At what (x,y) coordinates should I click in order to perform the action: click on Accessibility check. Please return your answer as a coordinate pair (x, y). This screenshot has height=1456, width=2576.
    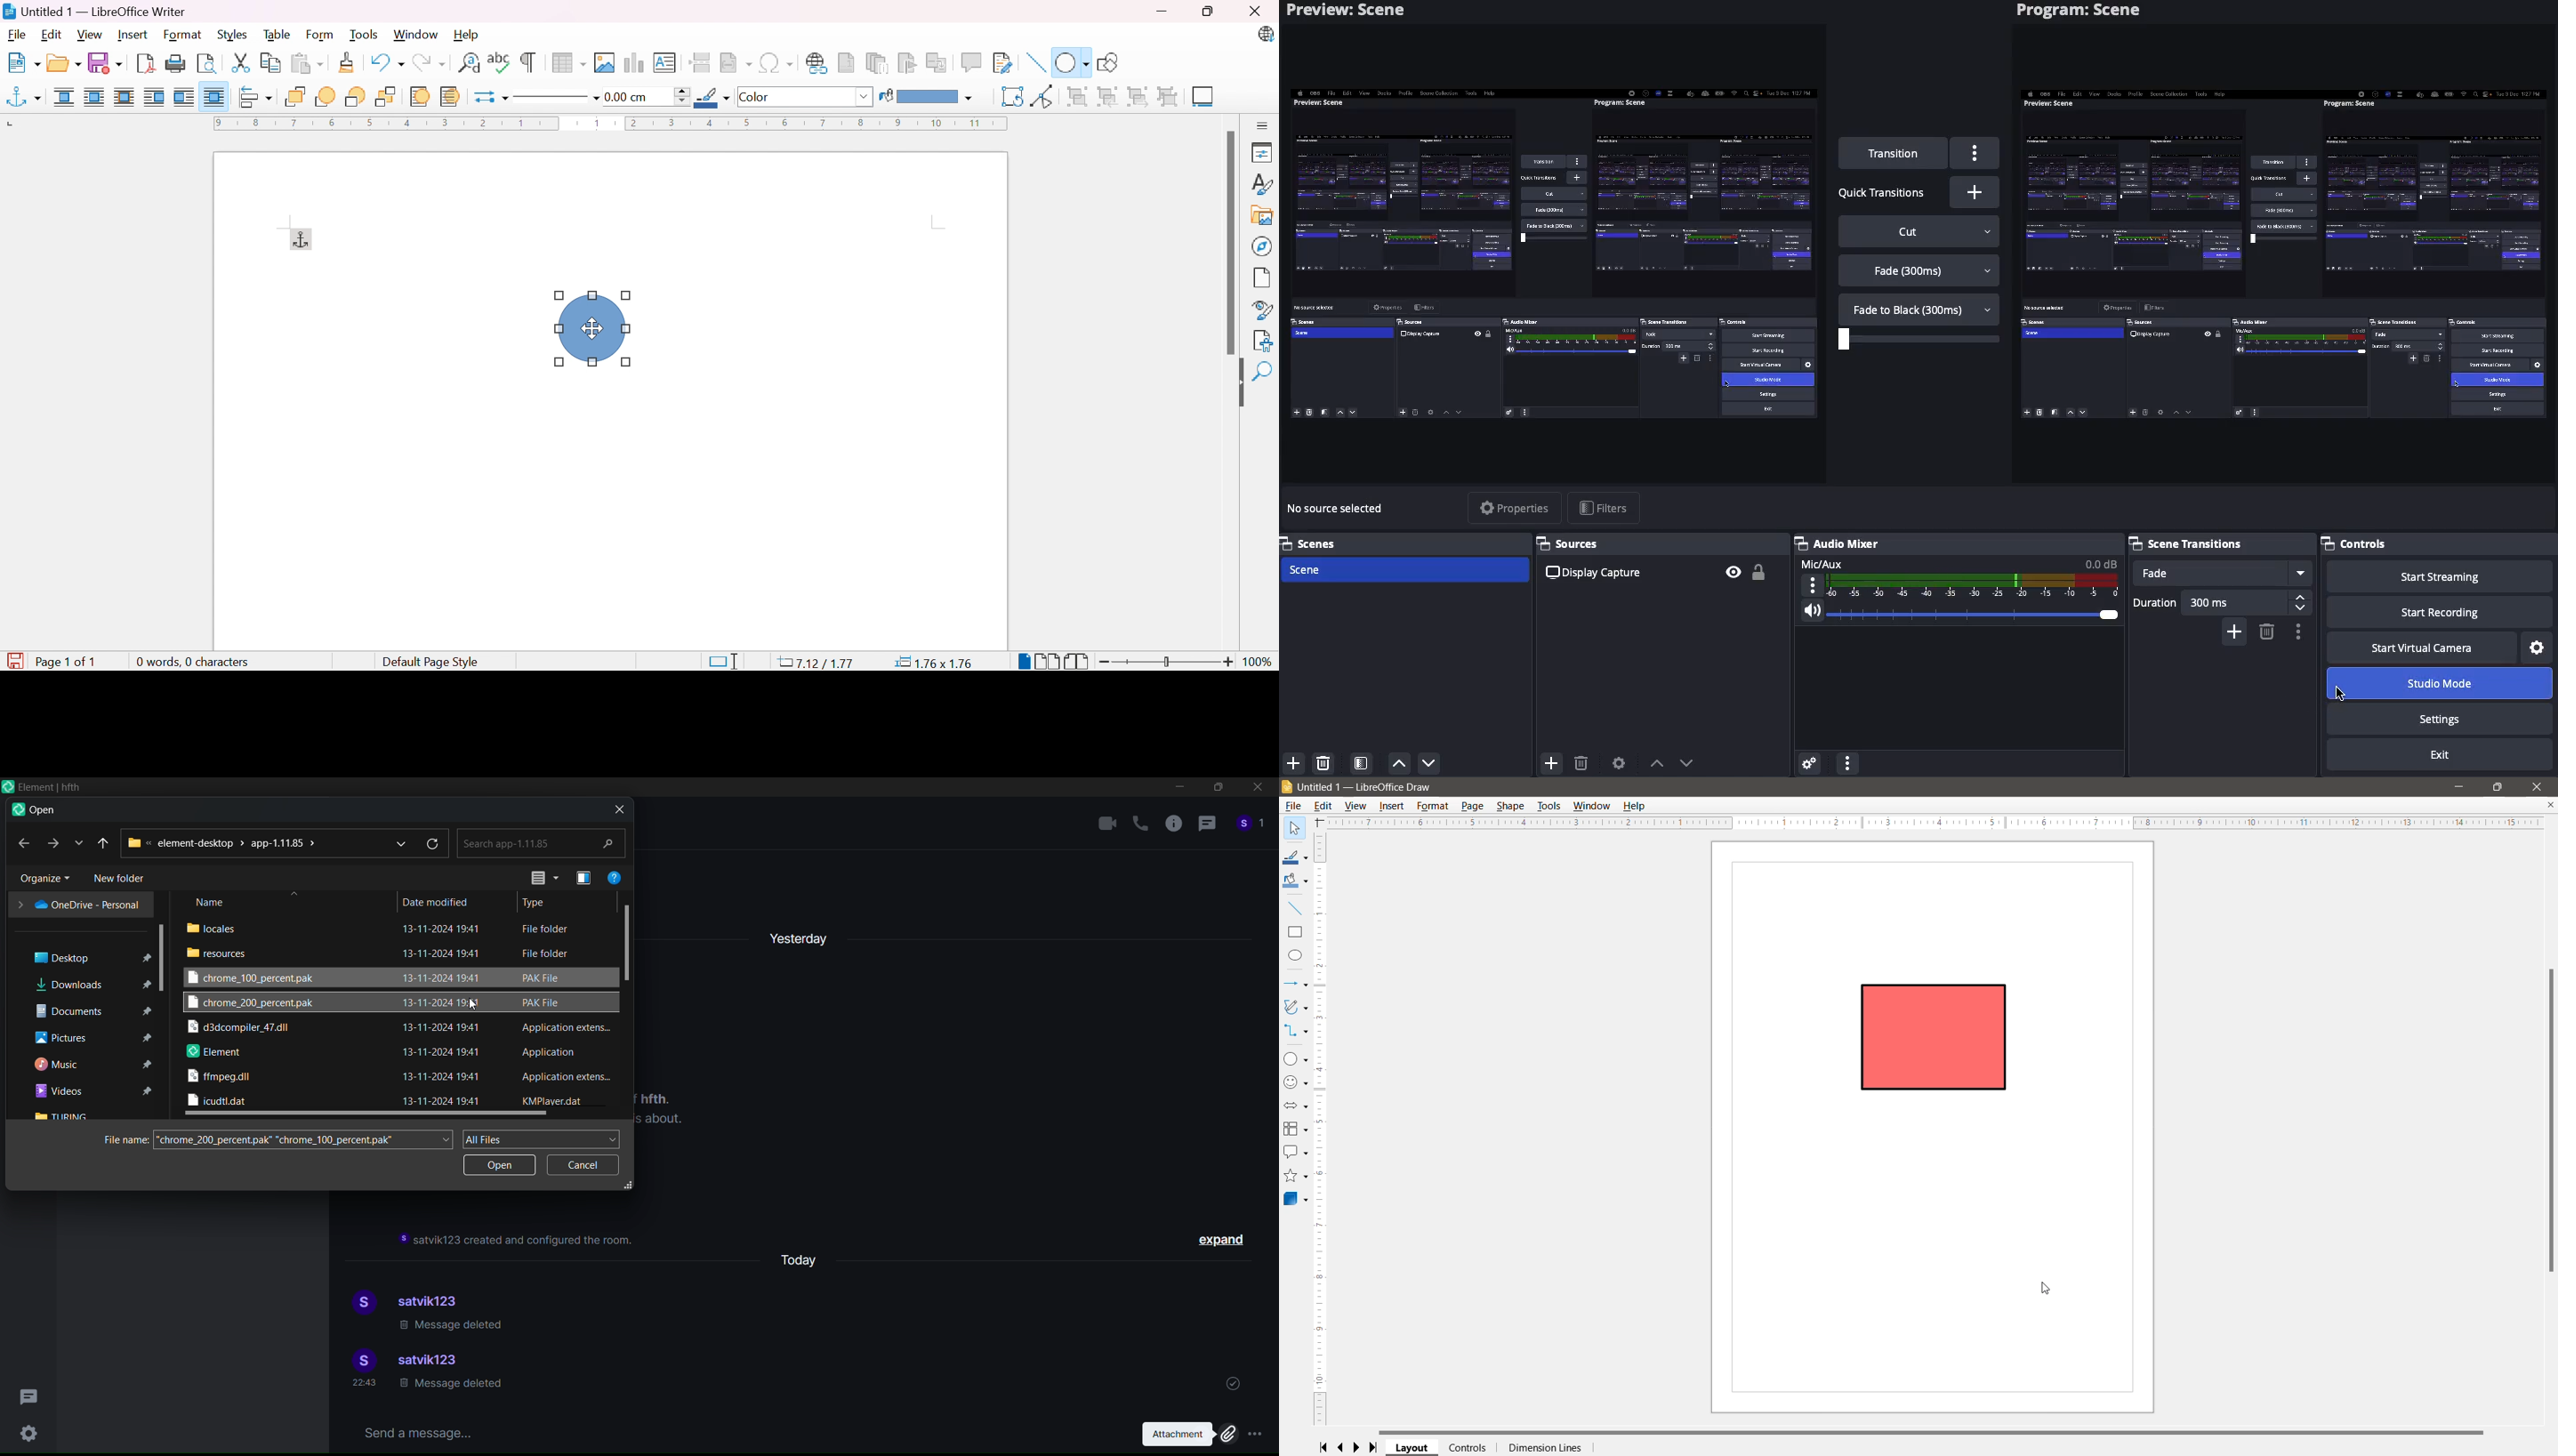
    Looking at the image, I should click on (1262, 373).